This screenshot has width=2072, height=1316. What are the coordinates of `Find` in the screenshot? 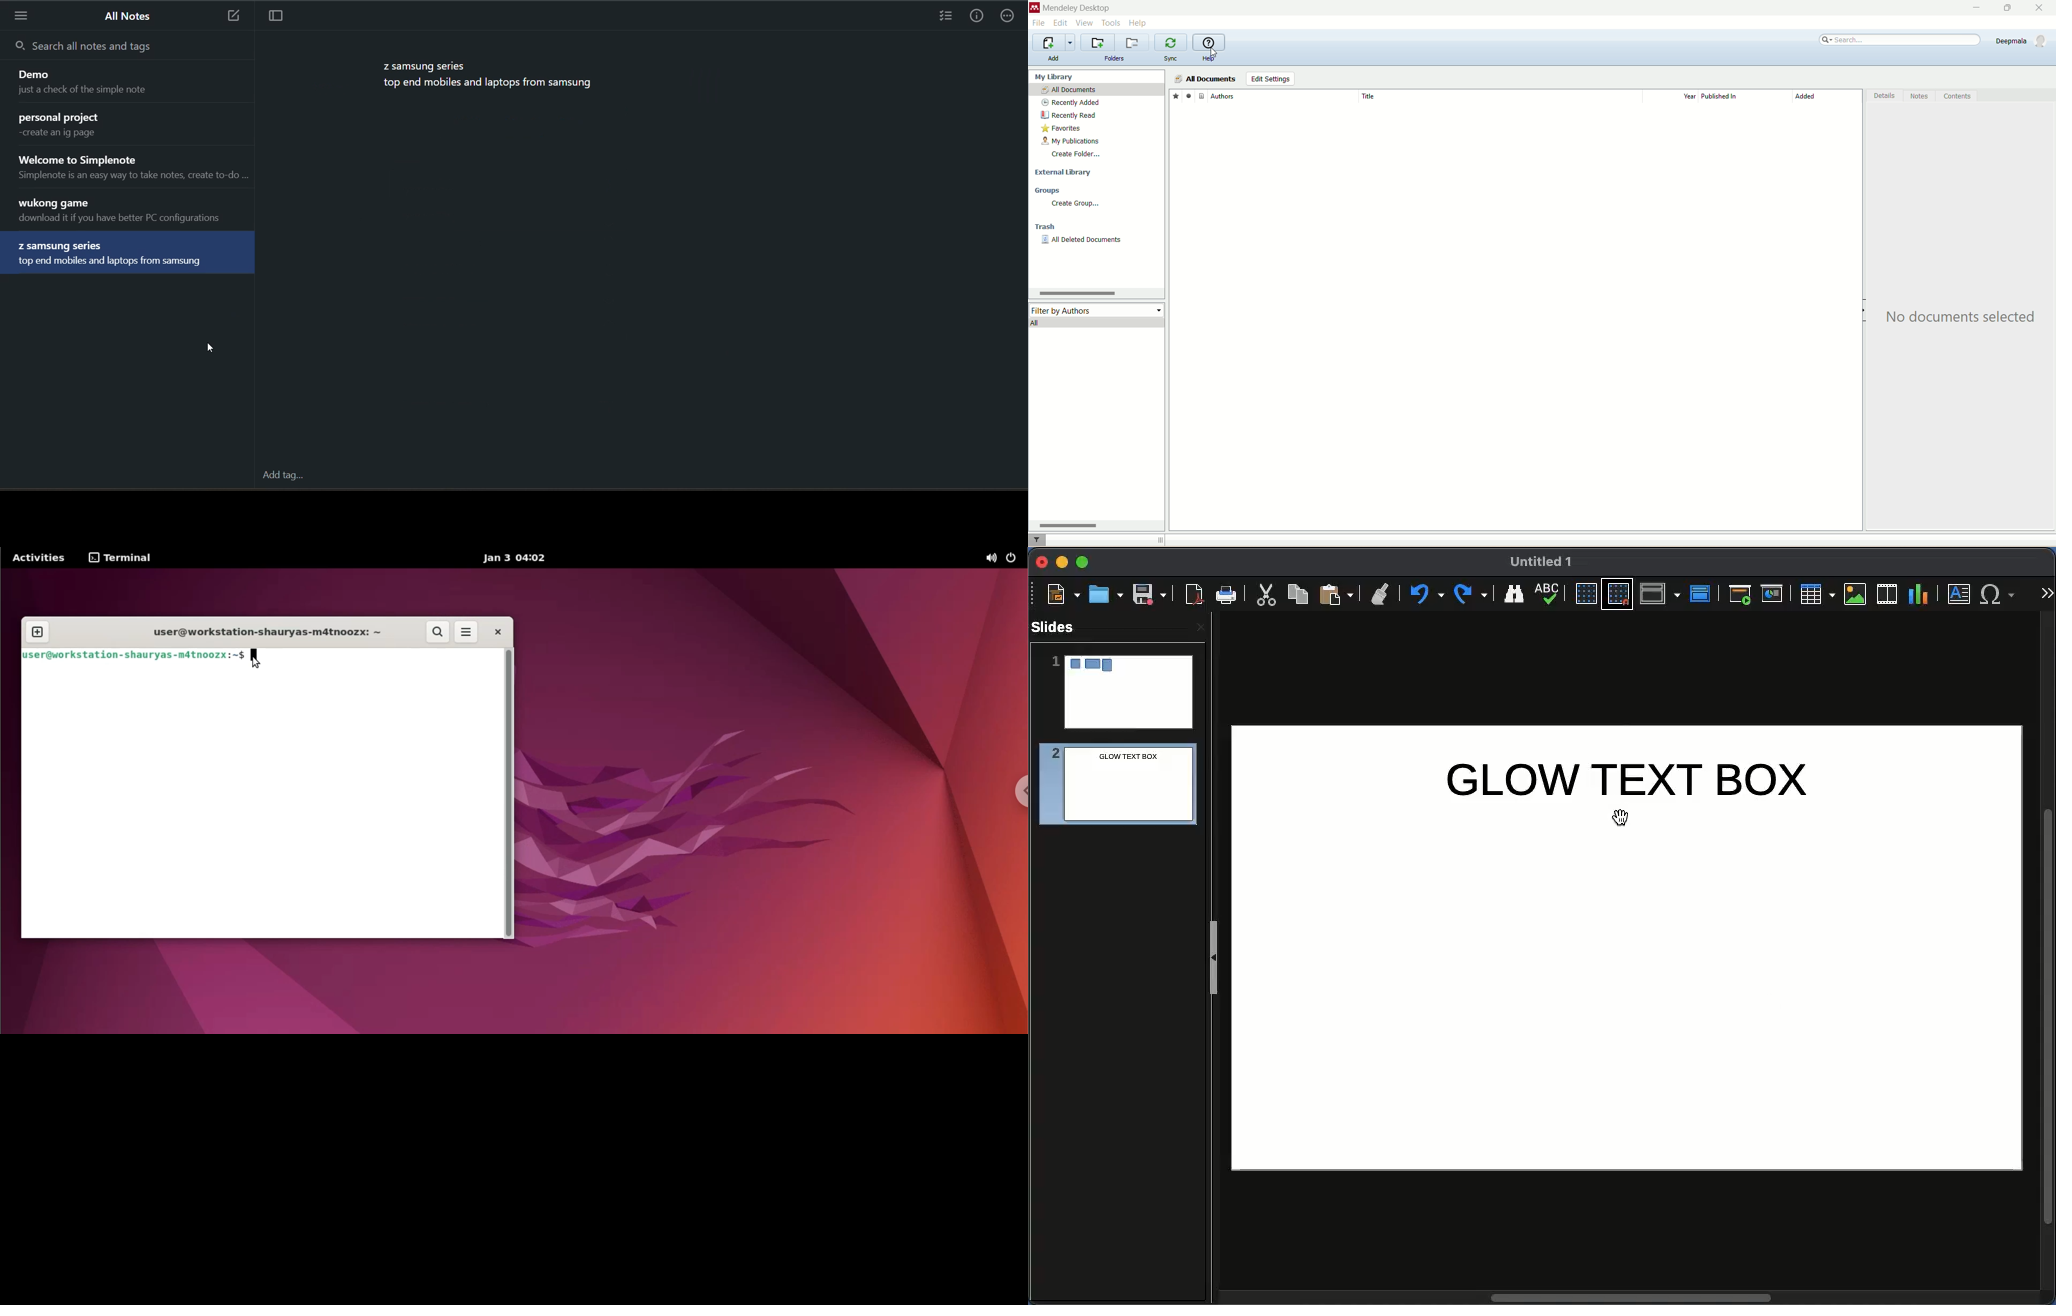 It's located at (1513, 593).